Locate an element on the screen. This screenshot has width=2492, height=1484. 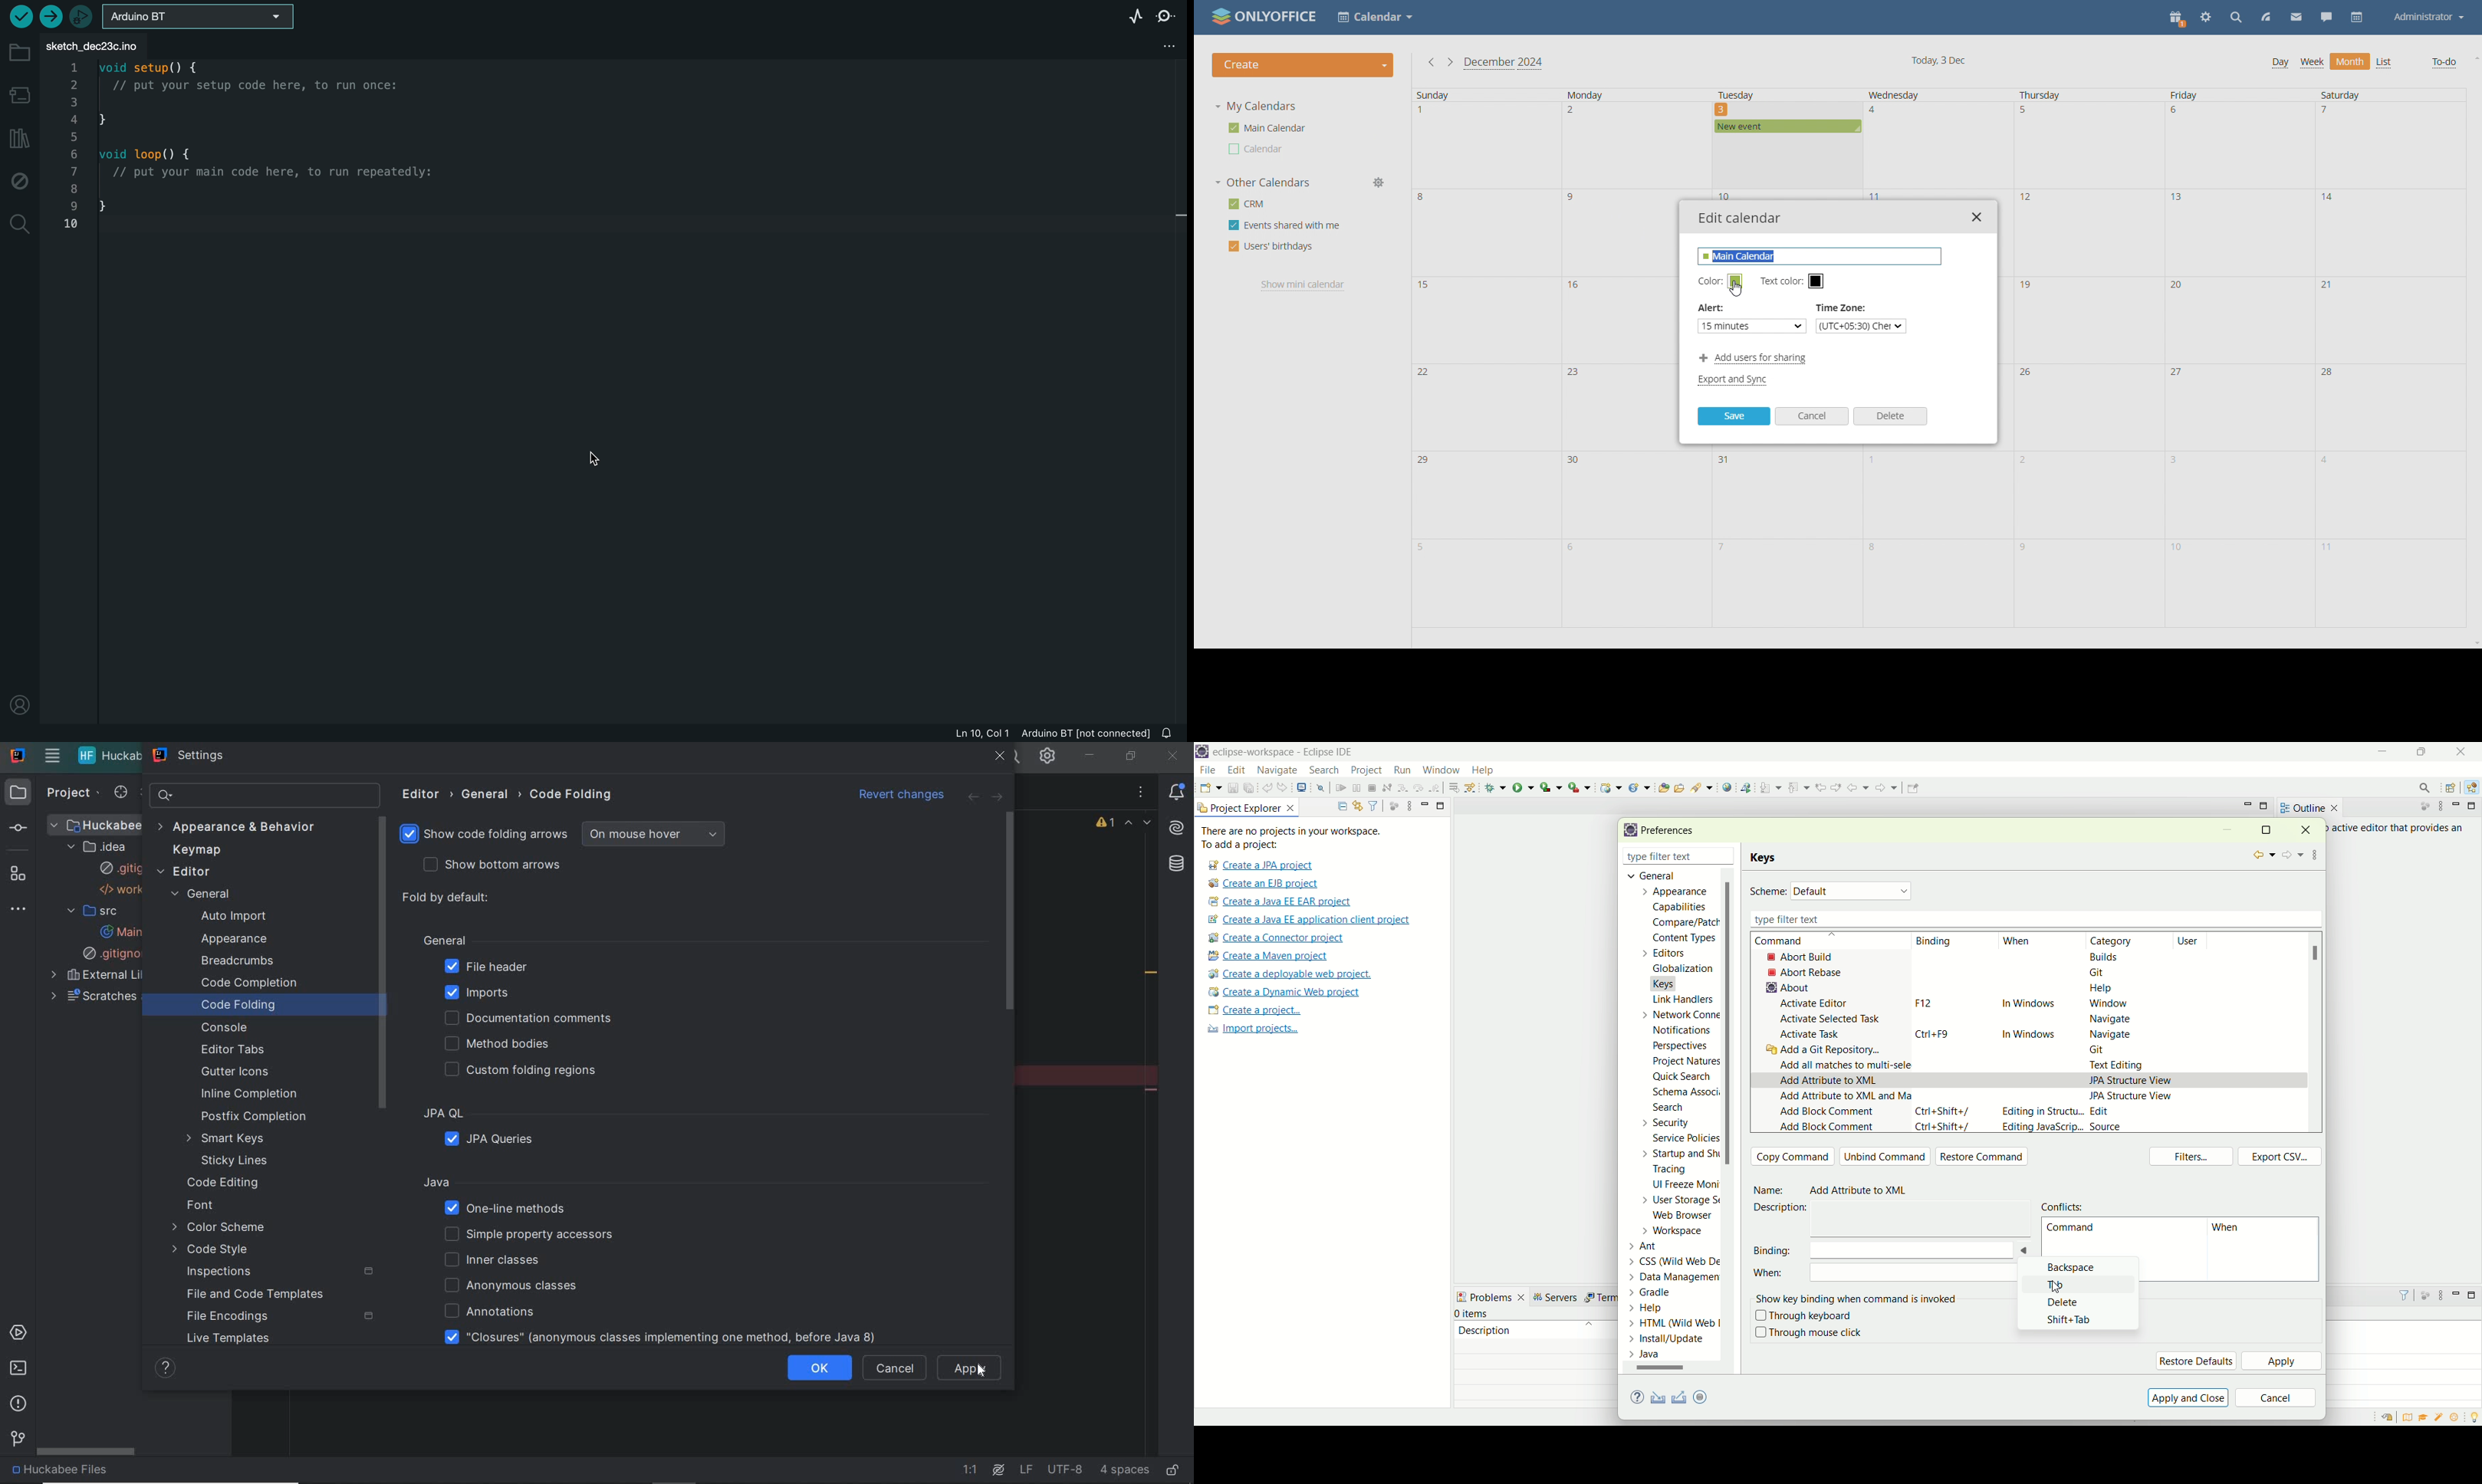
skip all breakpoints is located at coordinates (1323, 788).